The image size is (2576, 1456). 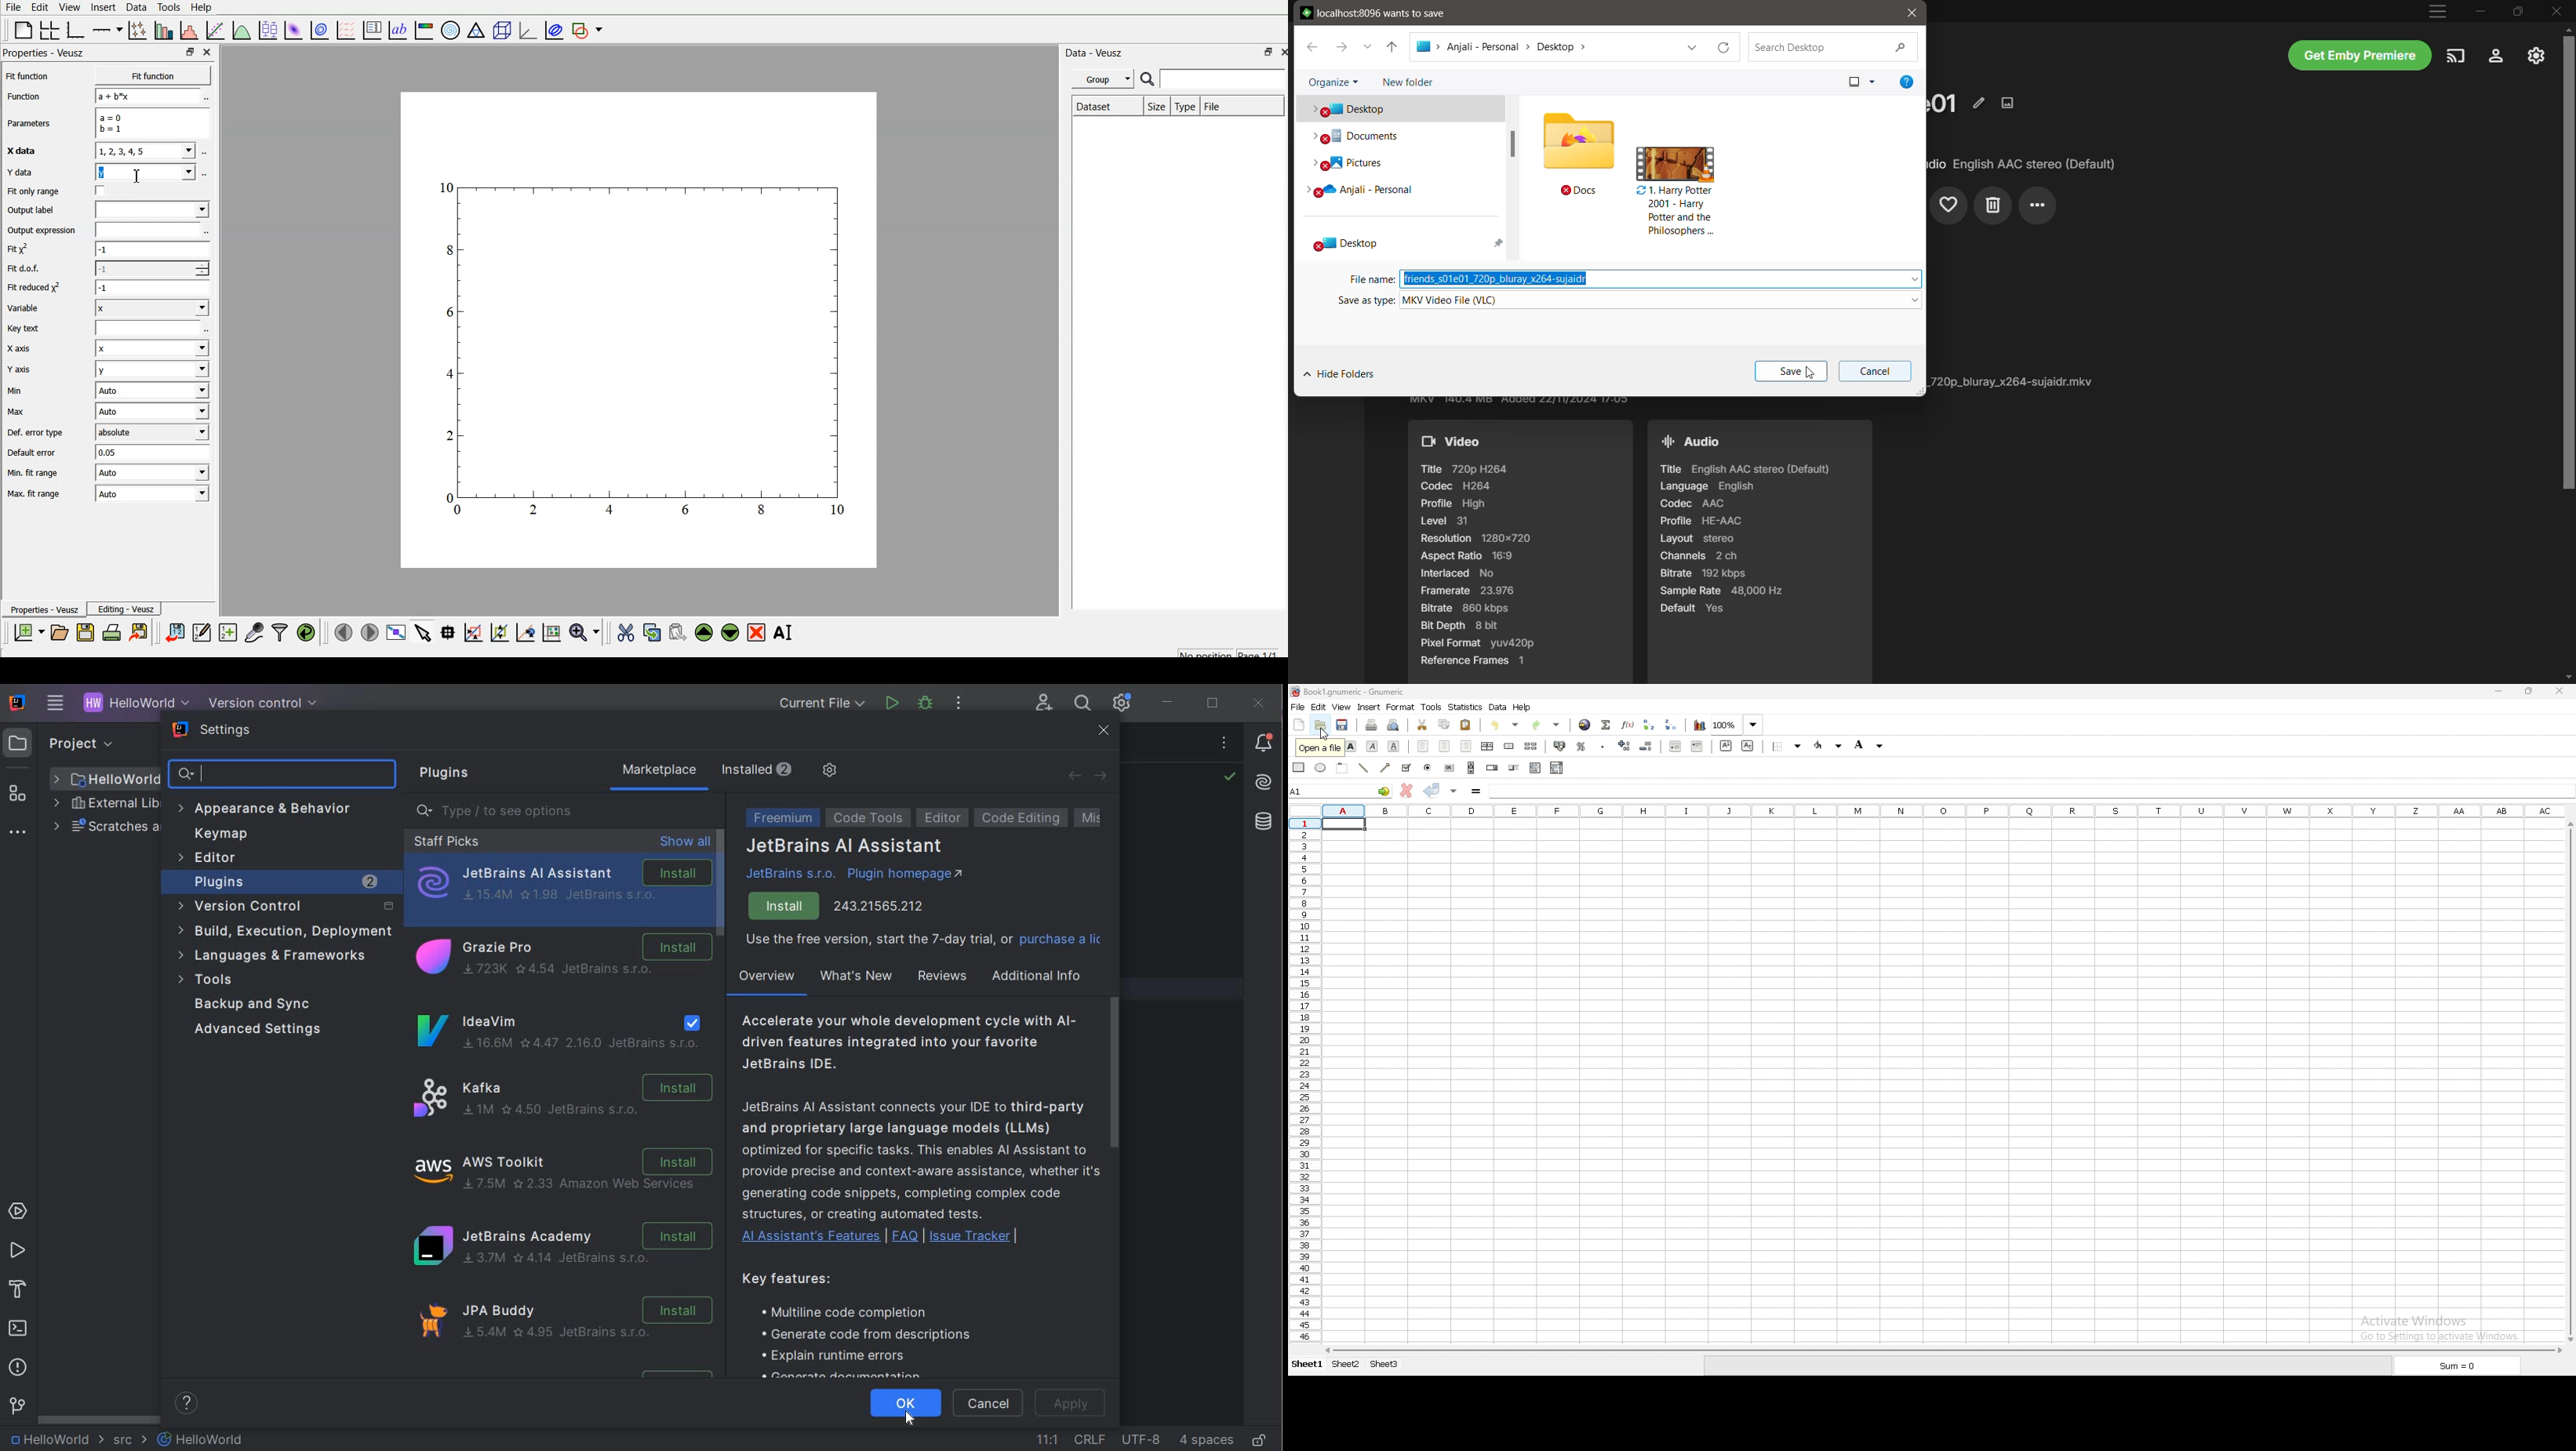 I want to click on Y data, so click(x=40, y=174).